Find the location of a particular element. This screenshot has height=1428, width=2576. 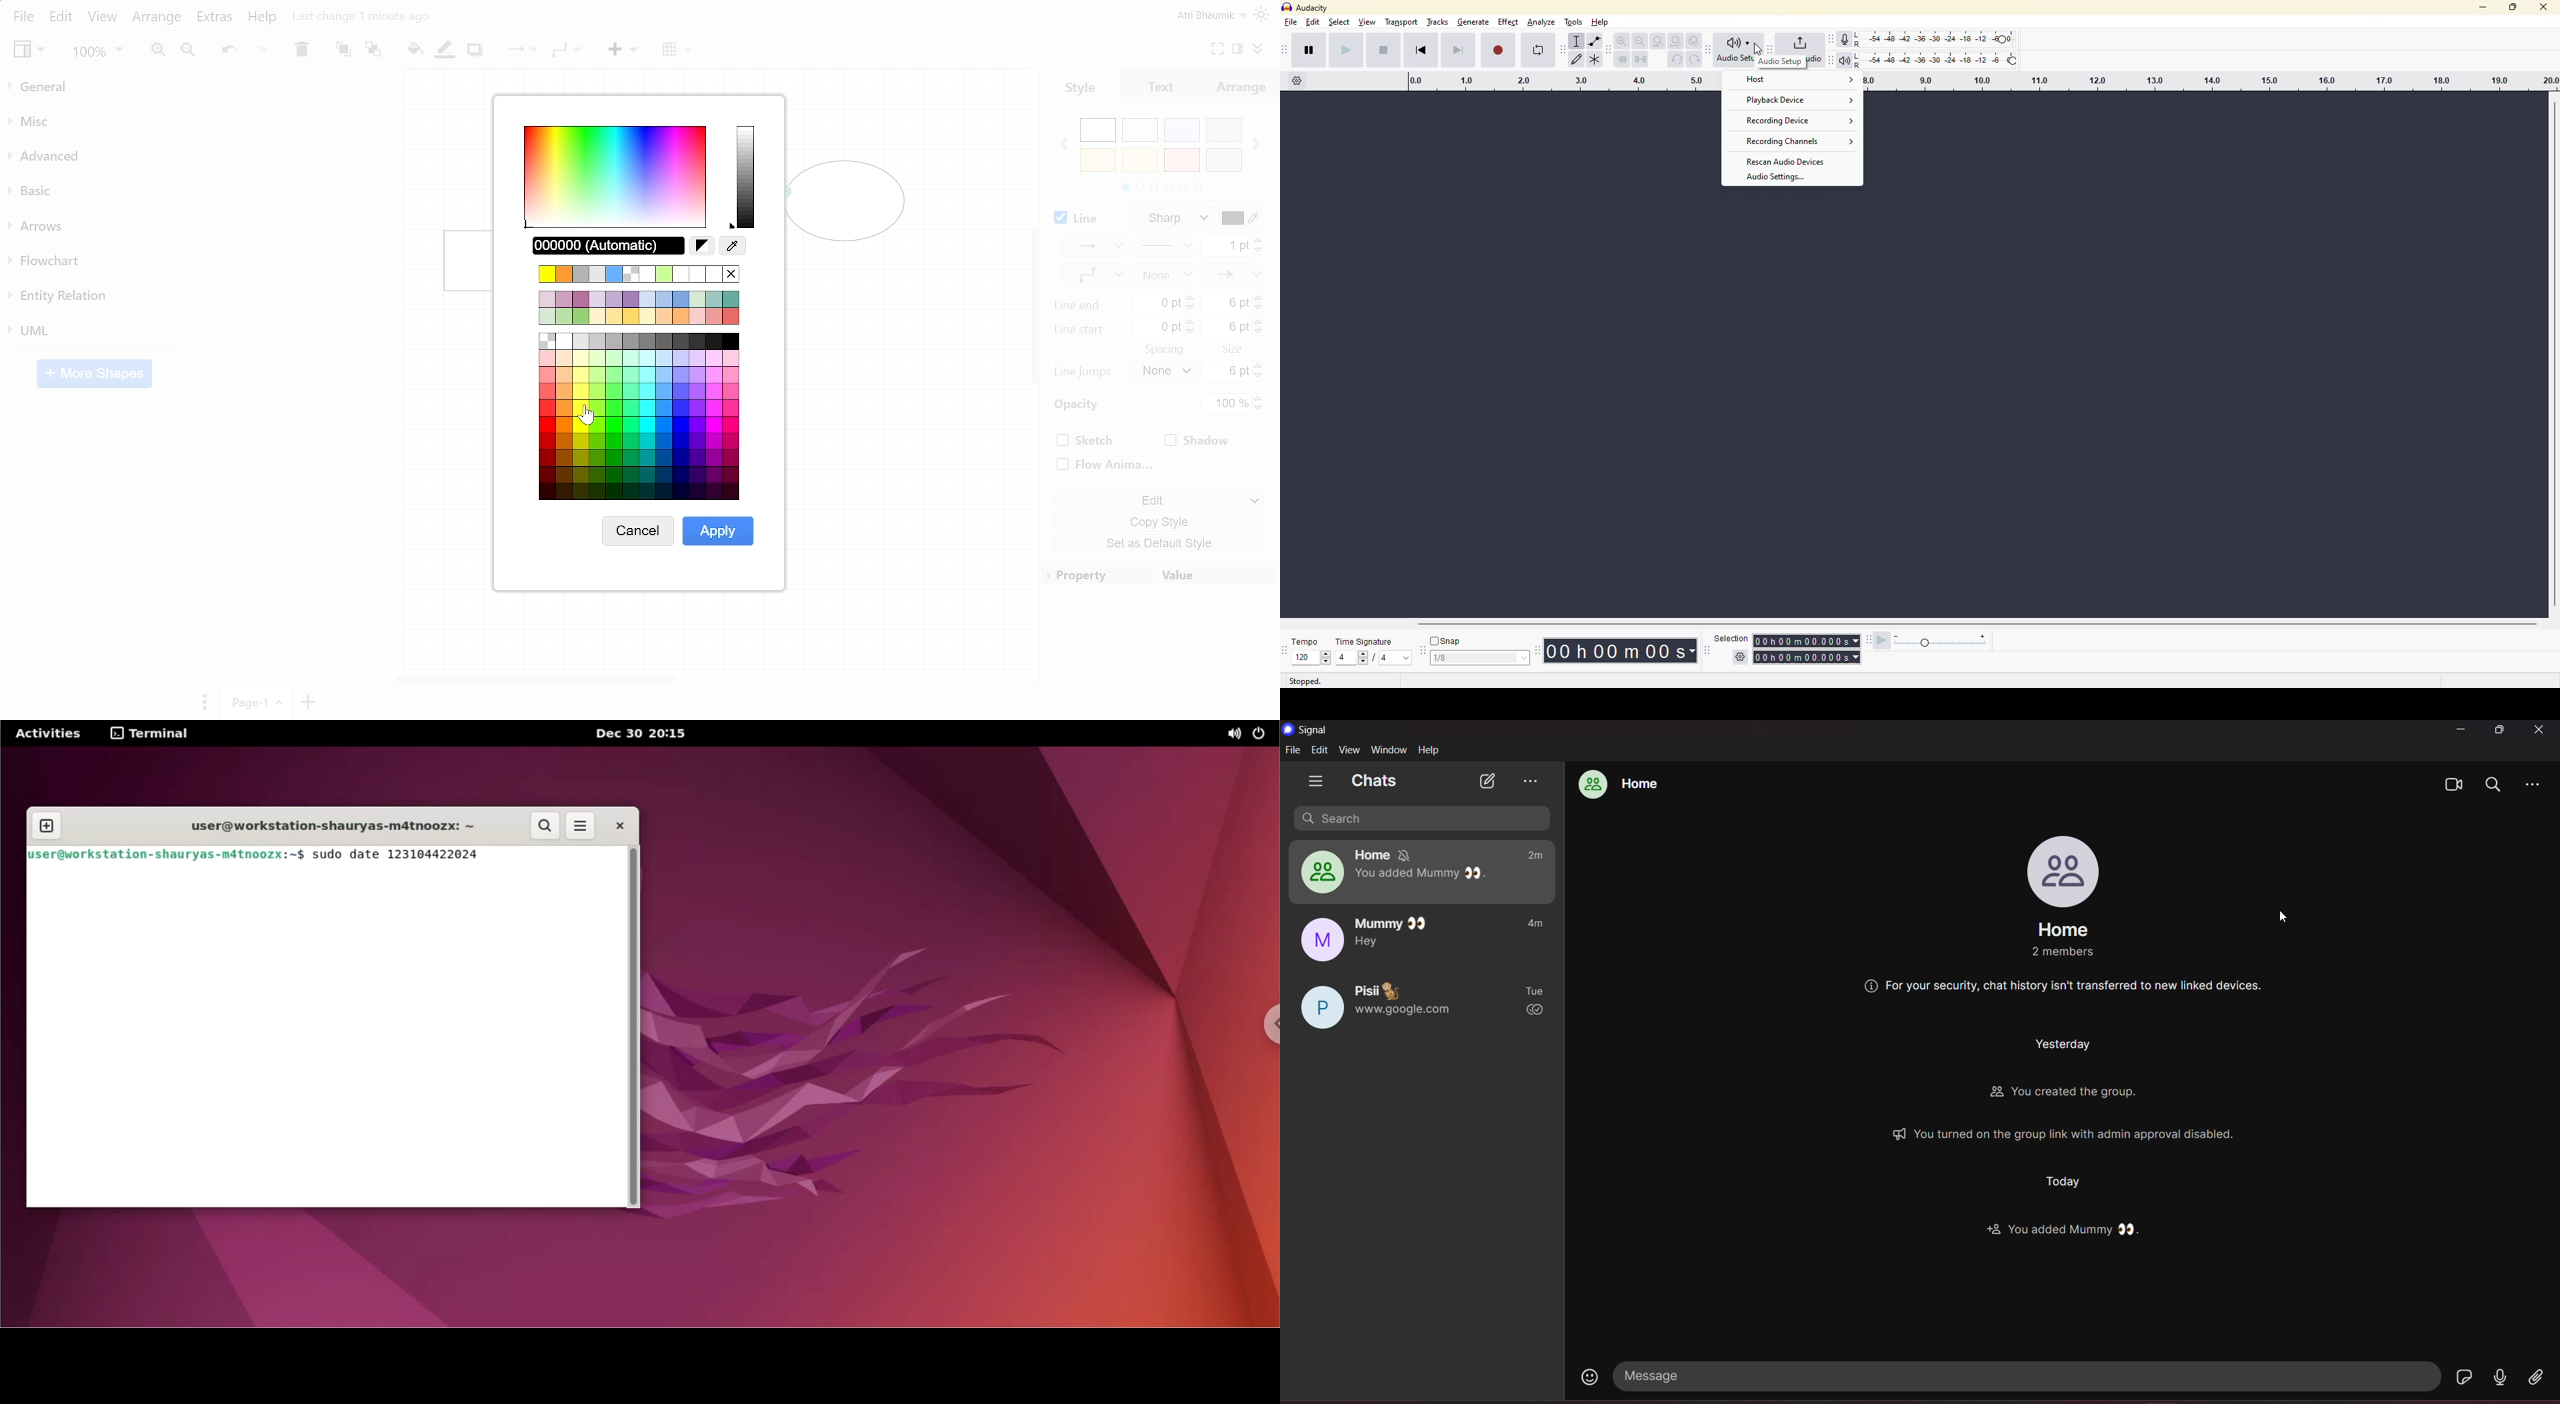

recording level is located at coordinates (1935, 40).